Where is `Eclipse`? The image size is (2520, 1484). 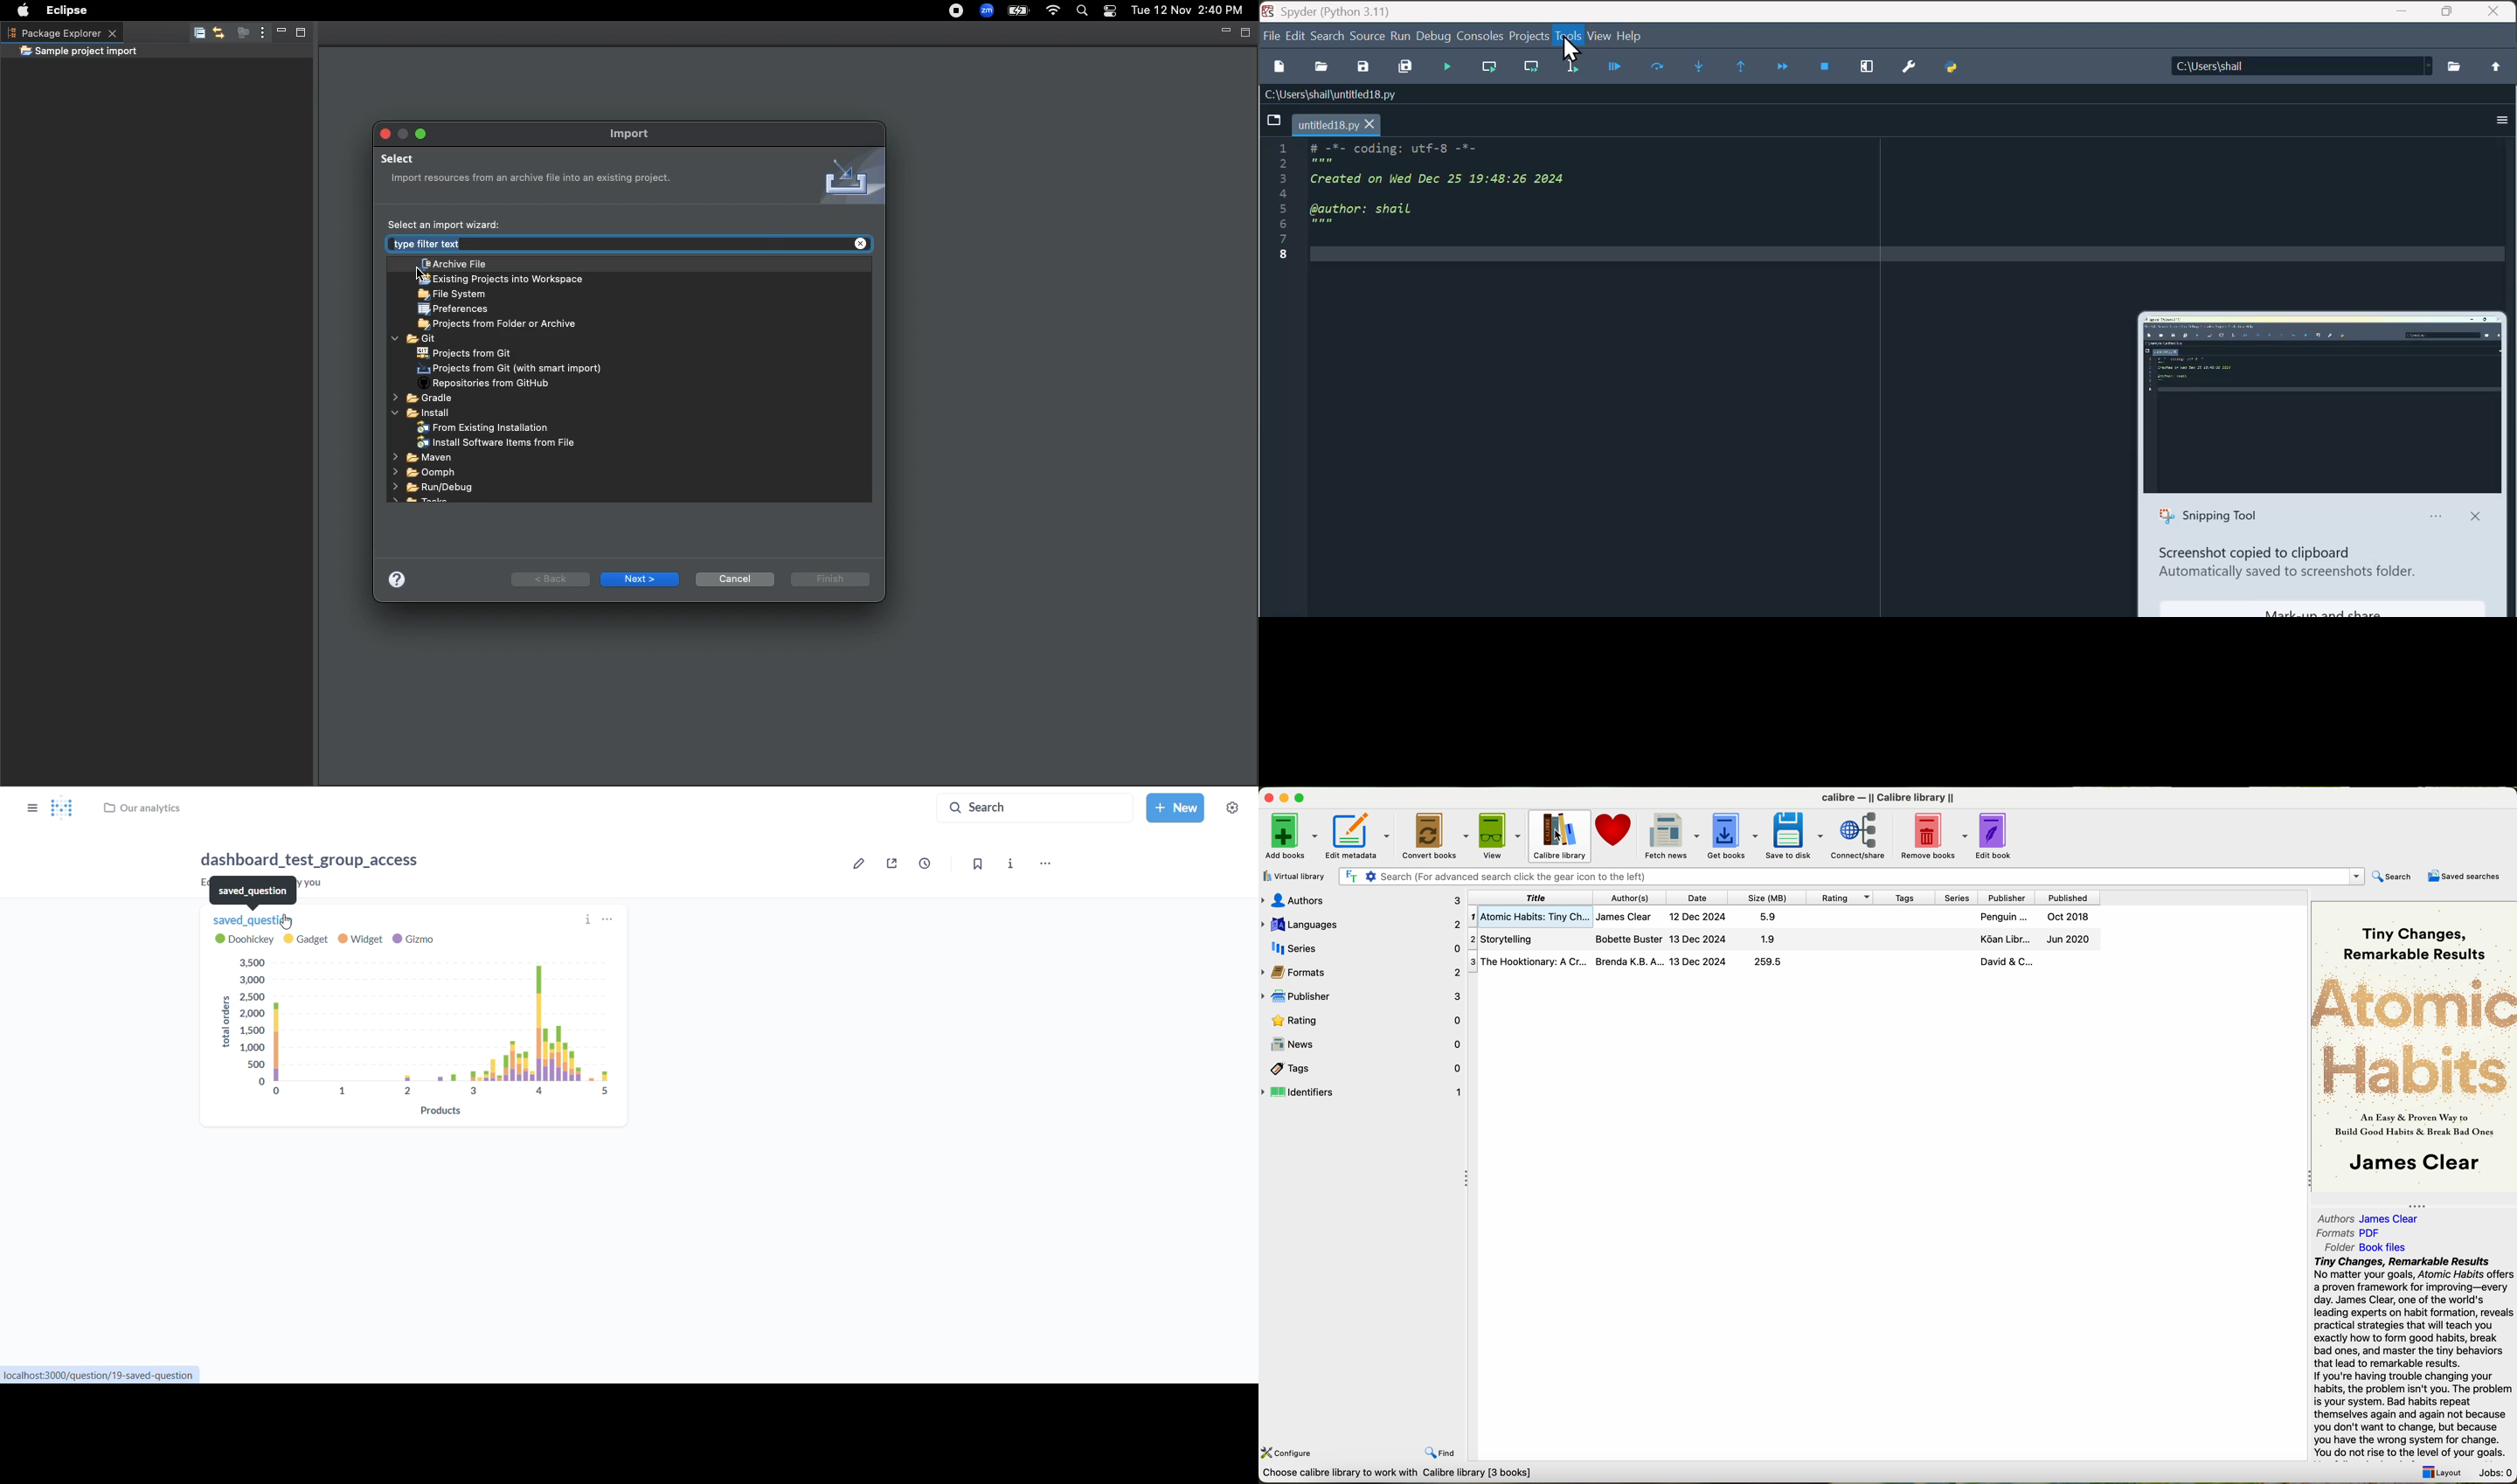
Eclipse is located at coordinates (69, 10).